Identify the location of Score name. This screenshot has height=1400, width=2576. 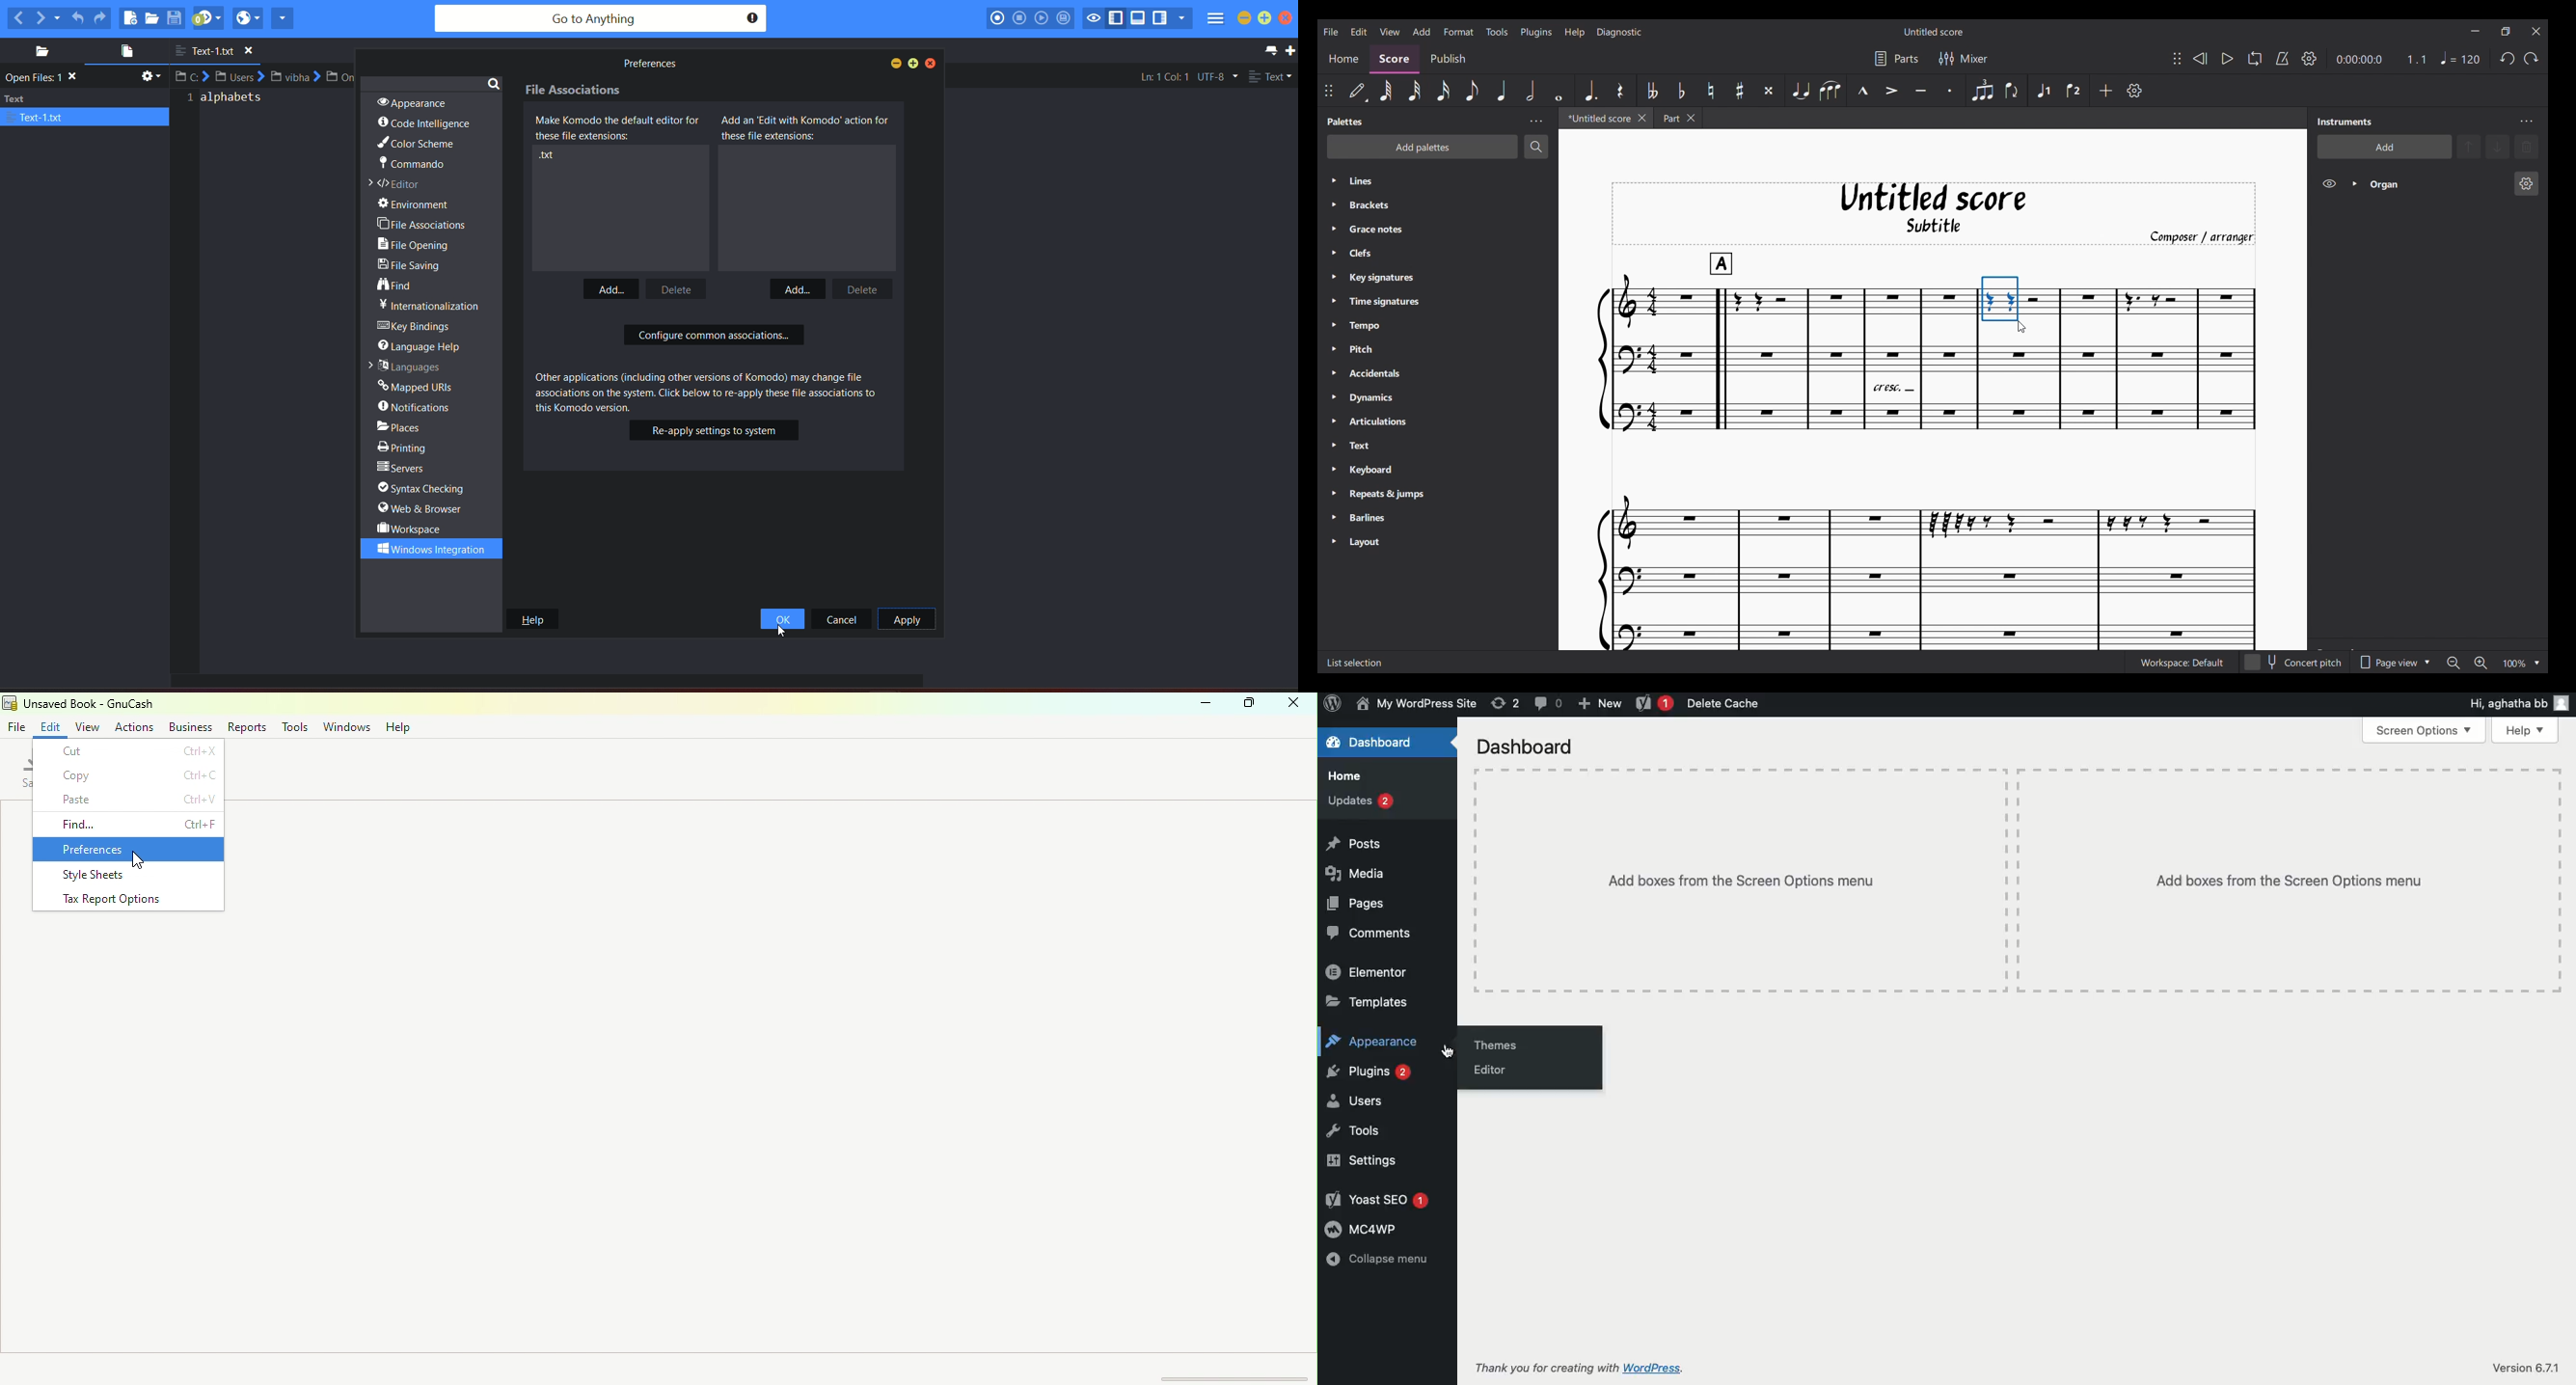
(1935, 31).